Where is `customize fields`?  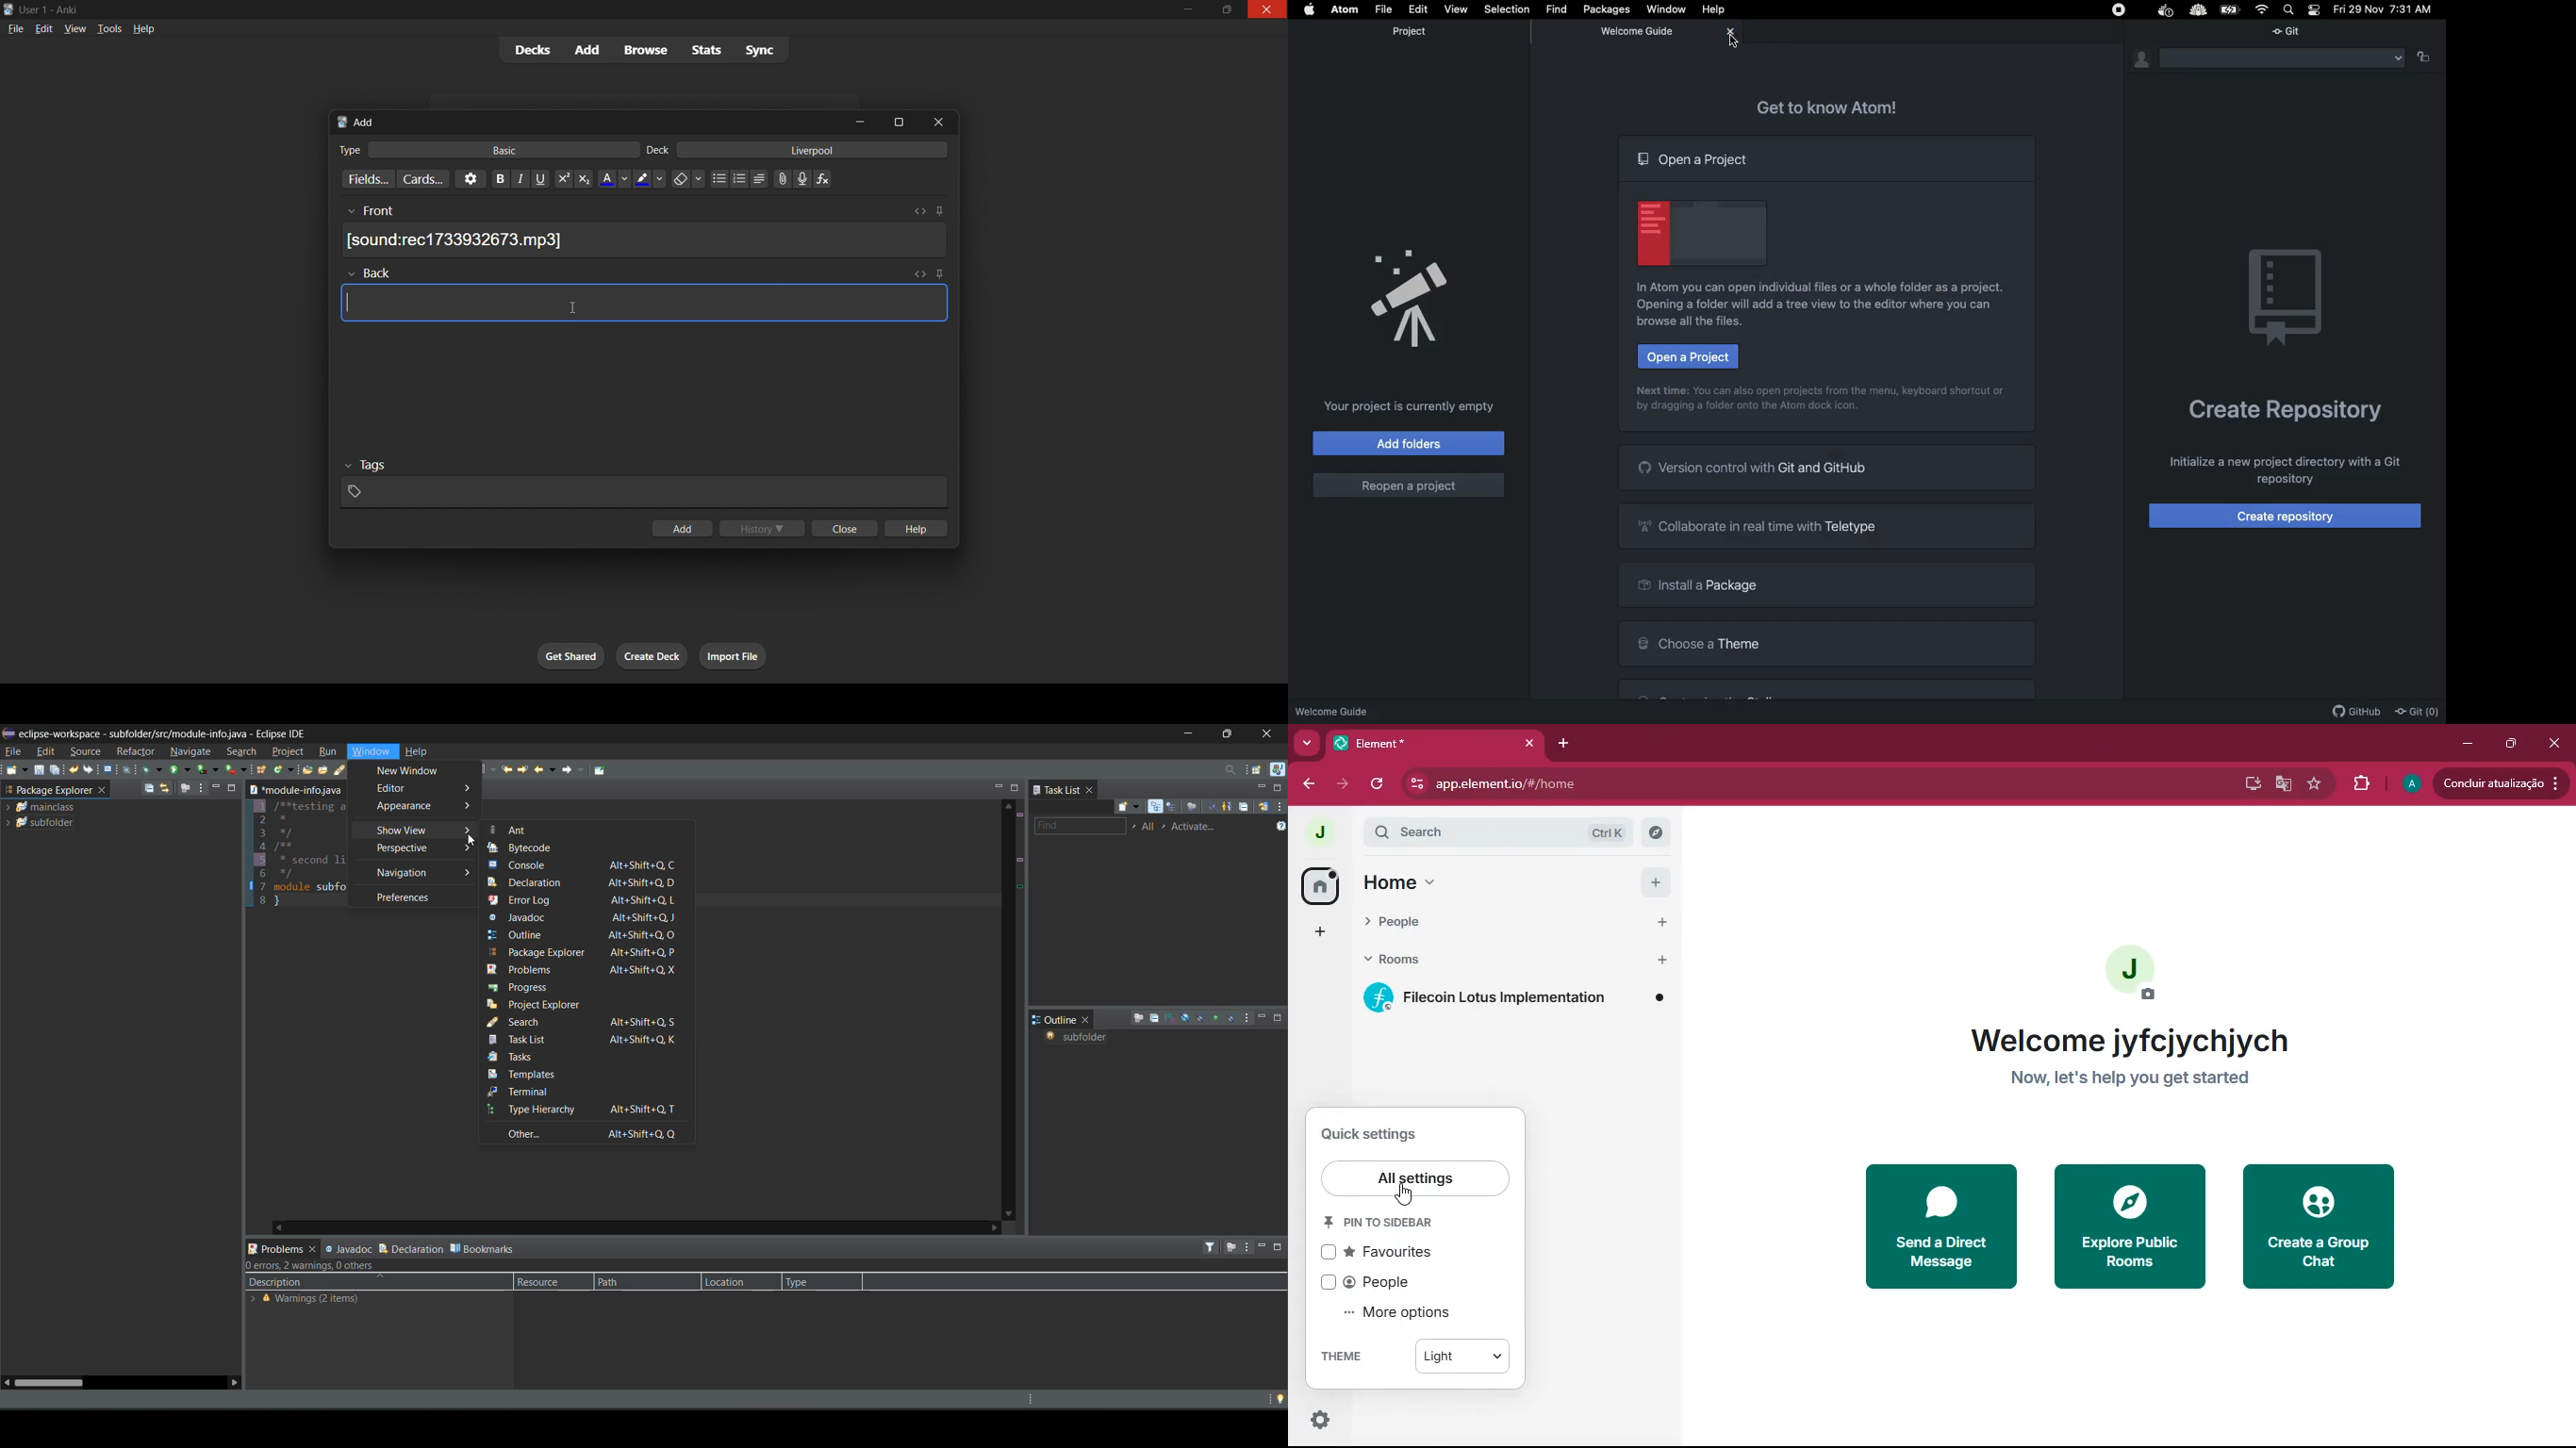
customize fields is located at coordinates (364, 180).